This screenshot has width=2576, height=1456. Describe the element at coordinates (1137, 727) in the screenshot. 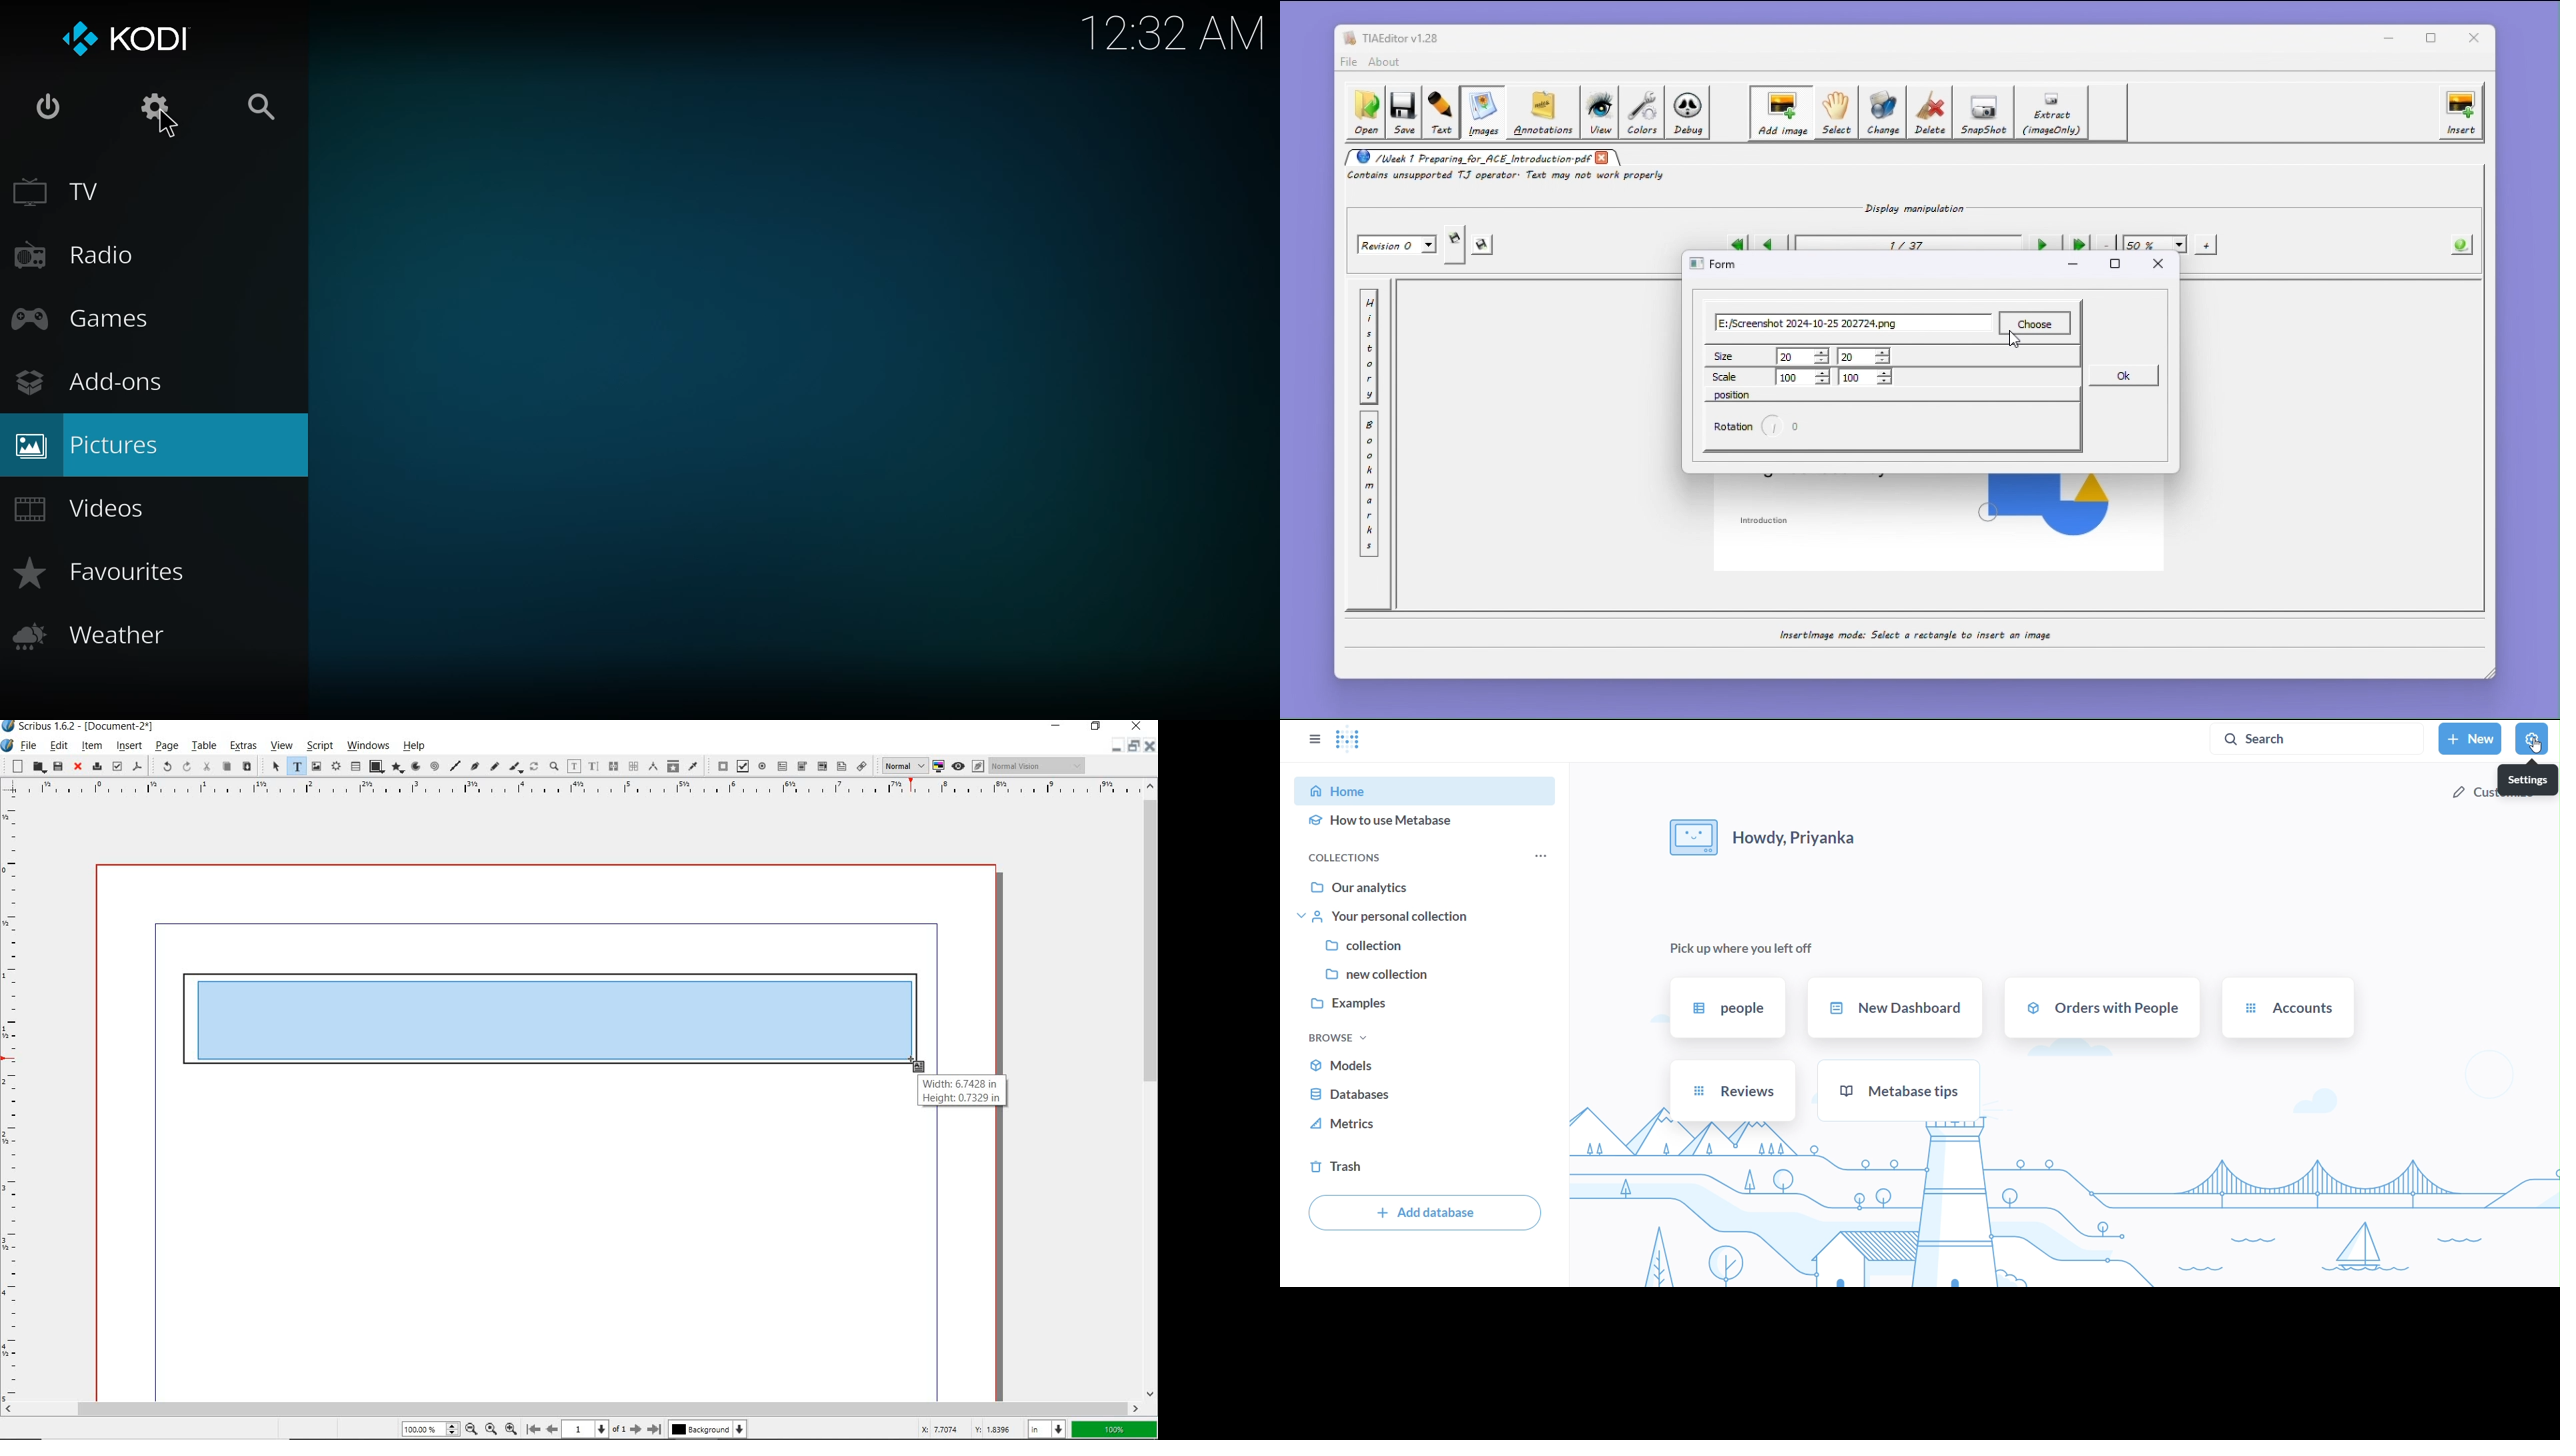

I see `close` at that location.